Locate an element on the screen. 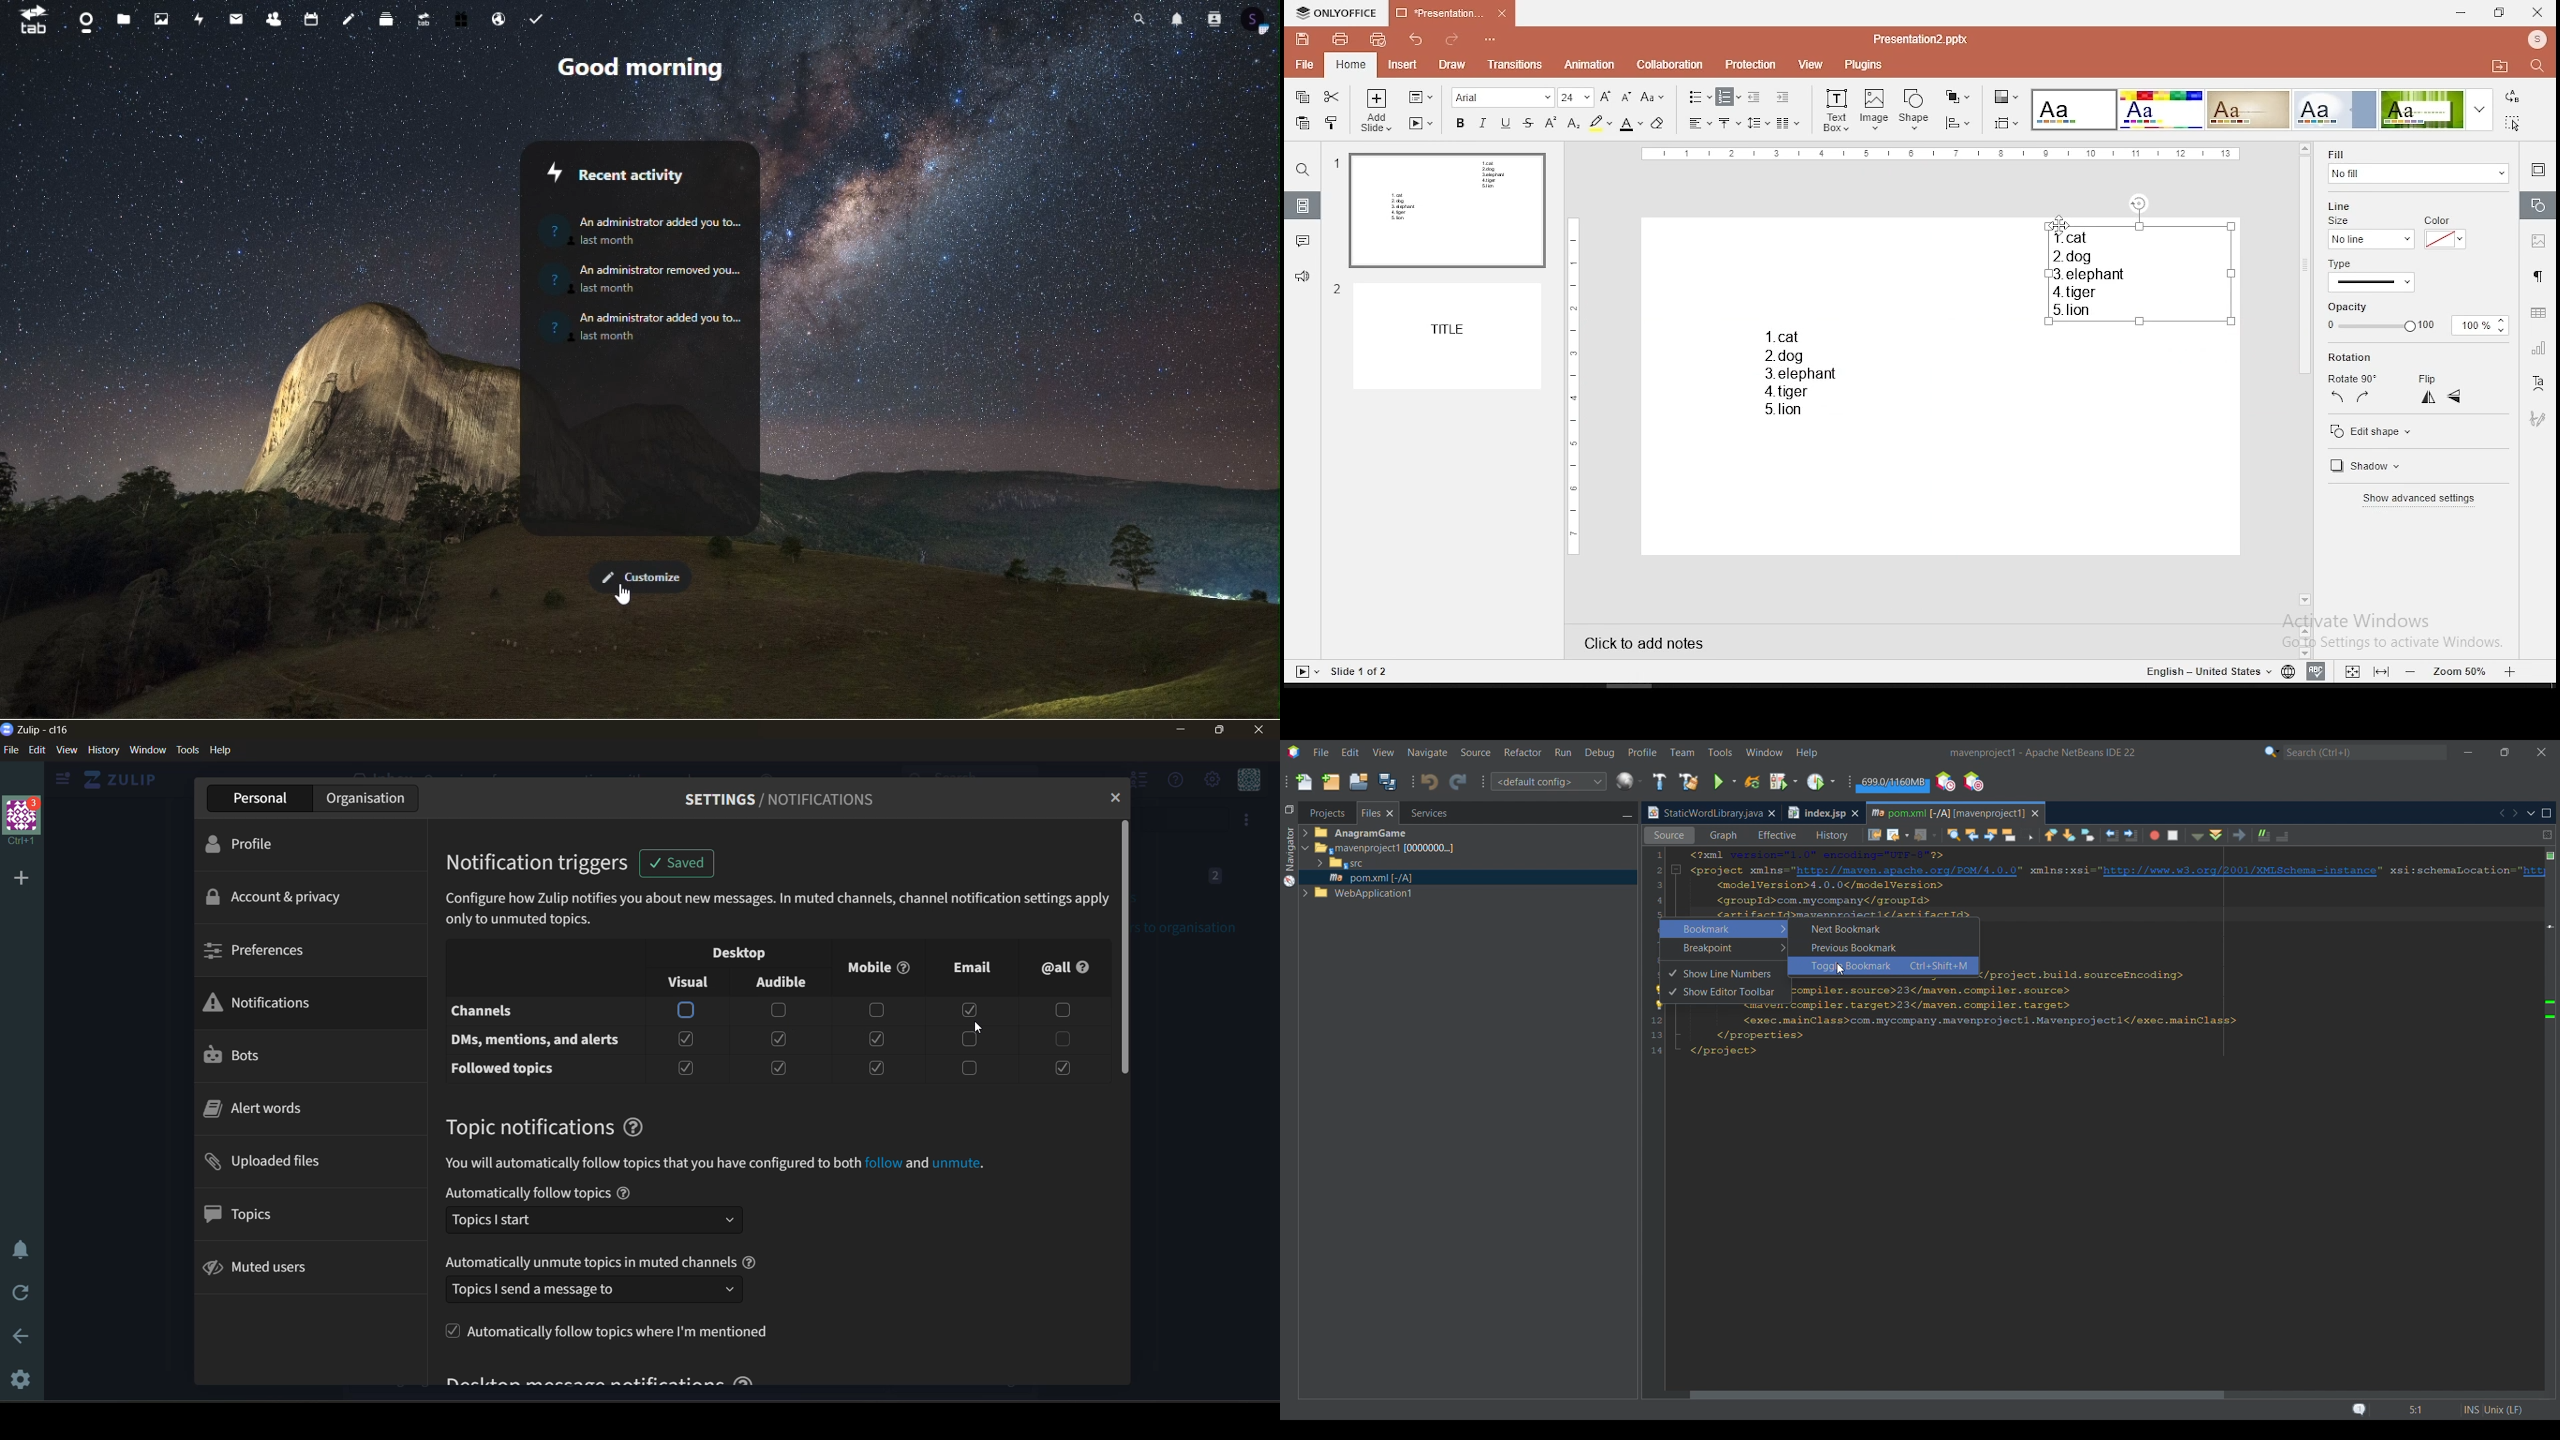  change slide layout is located at coordinates (1421, 97).